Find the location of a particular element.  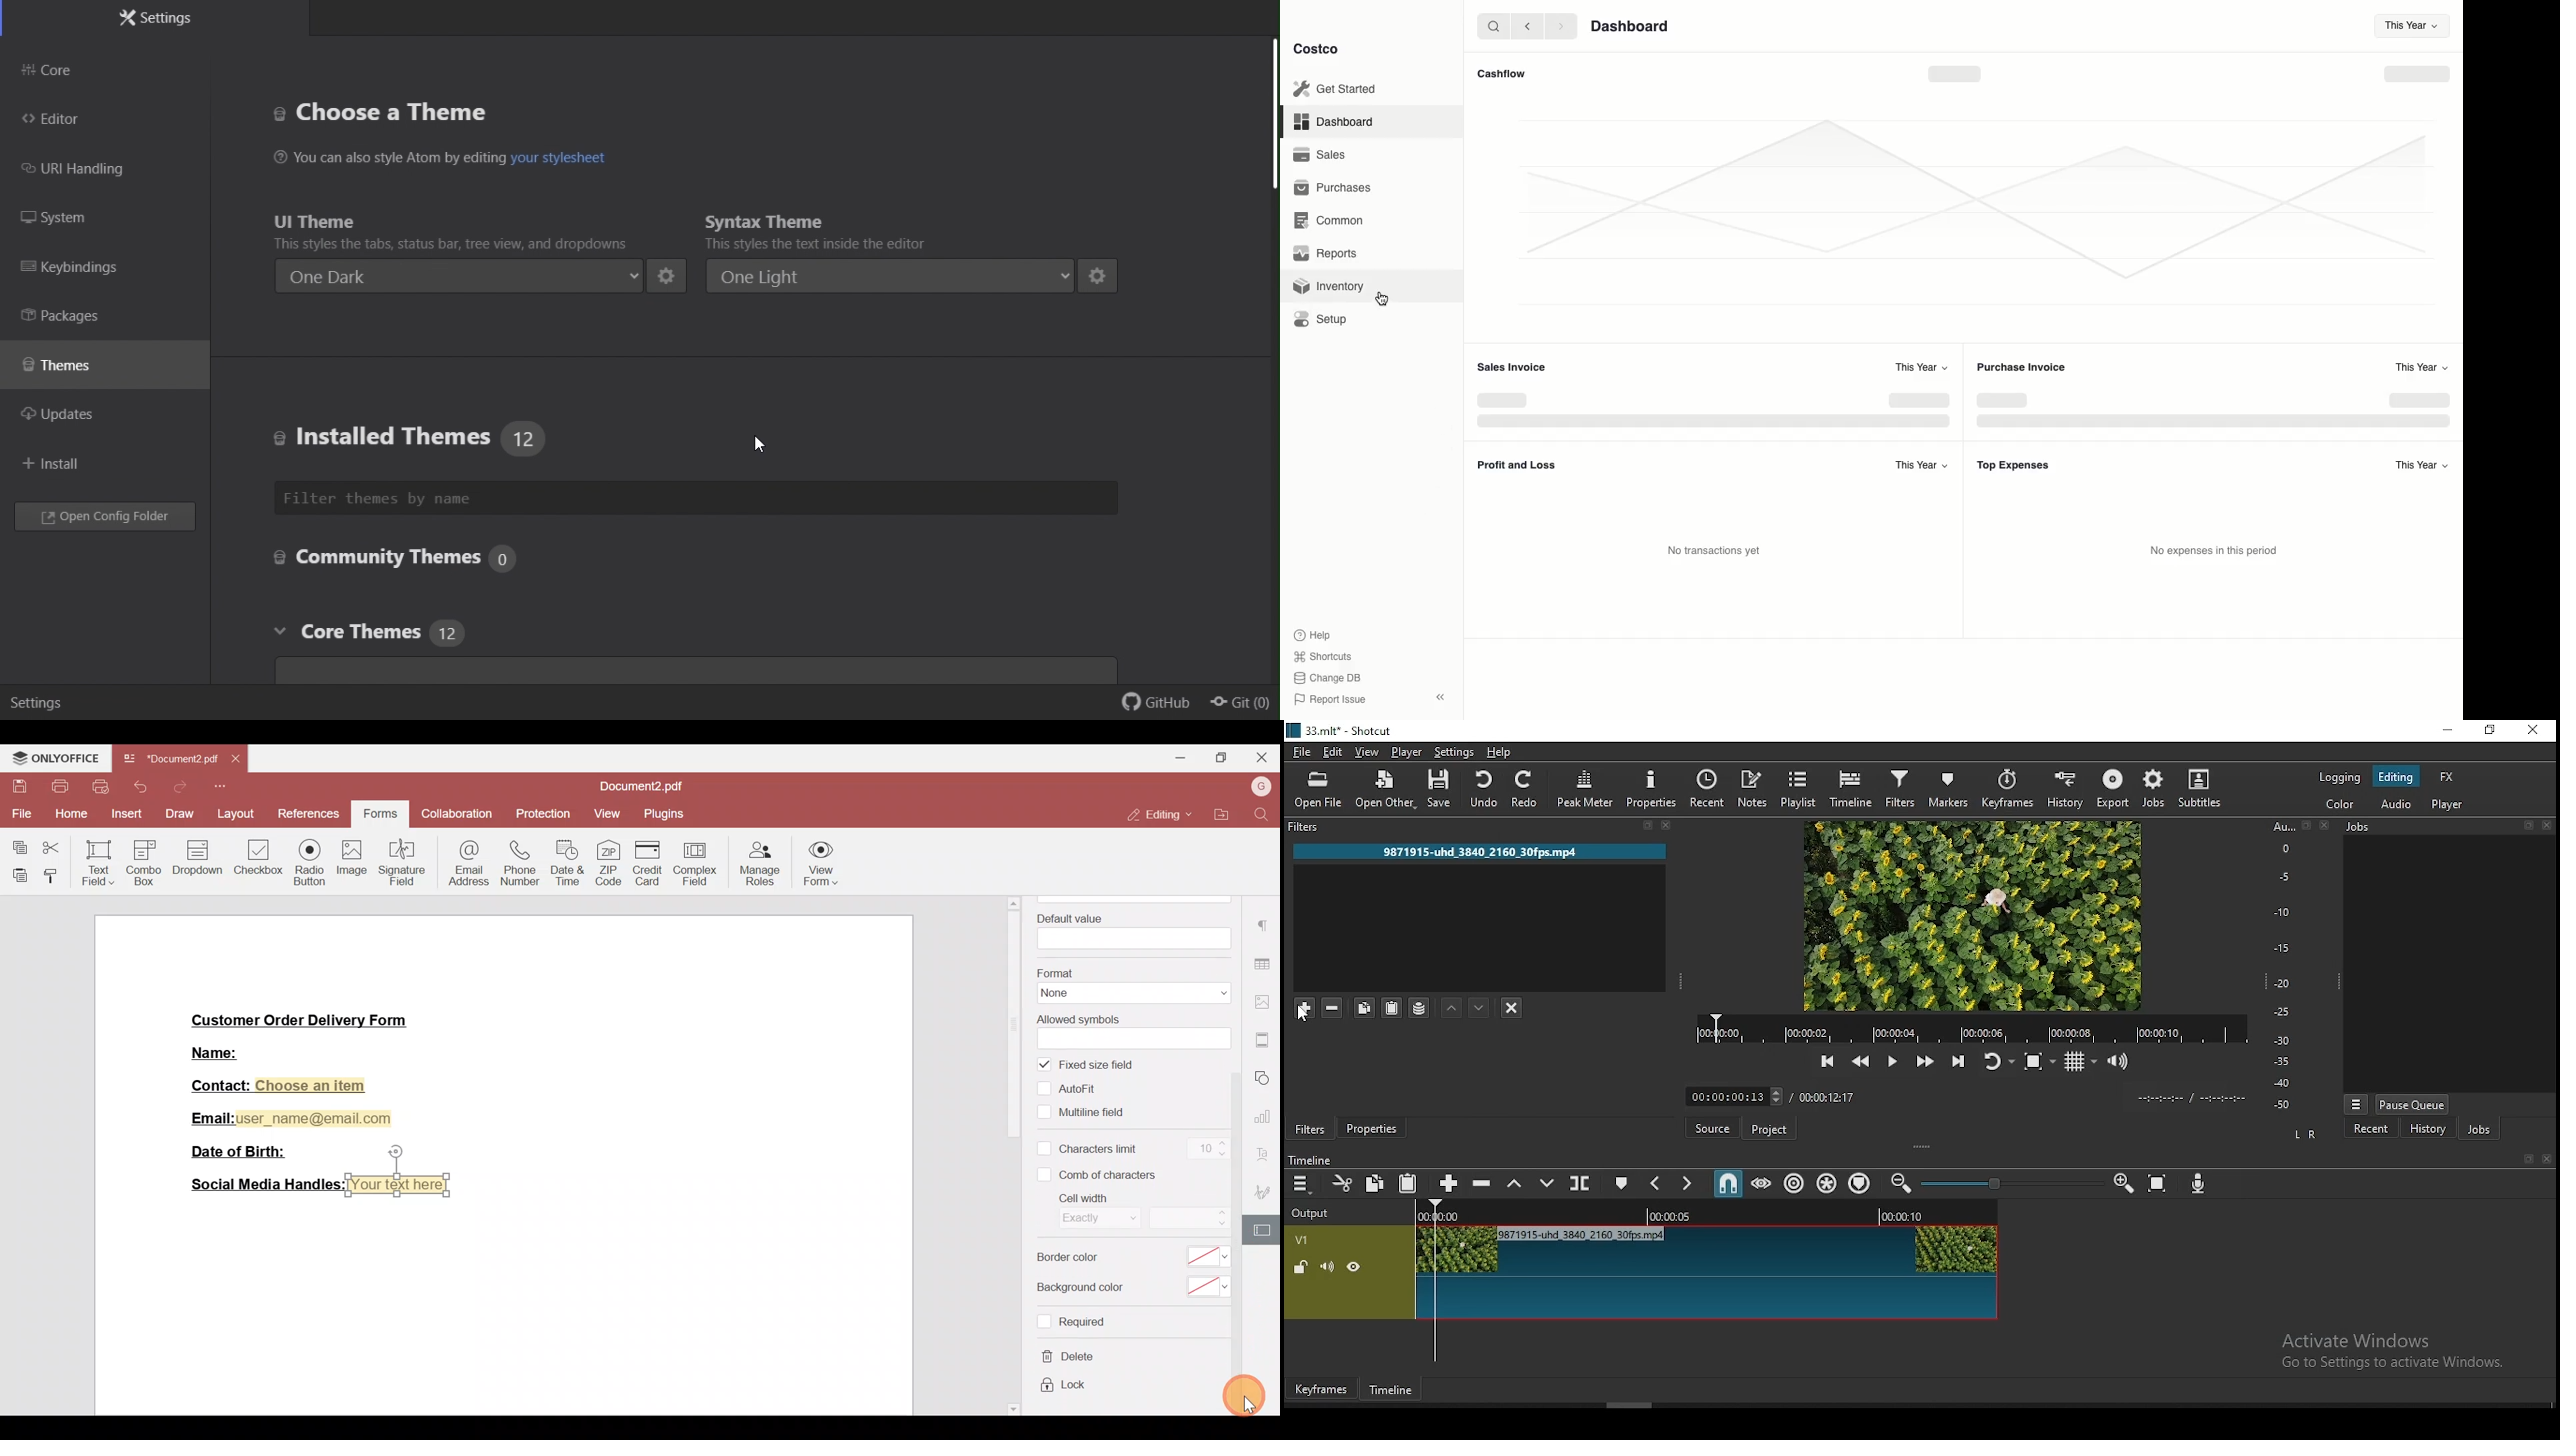

 is located at coordinates (2358, 826).